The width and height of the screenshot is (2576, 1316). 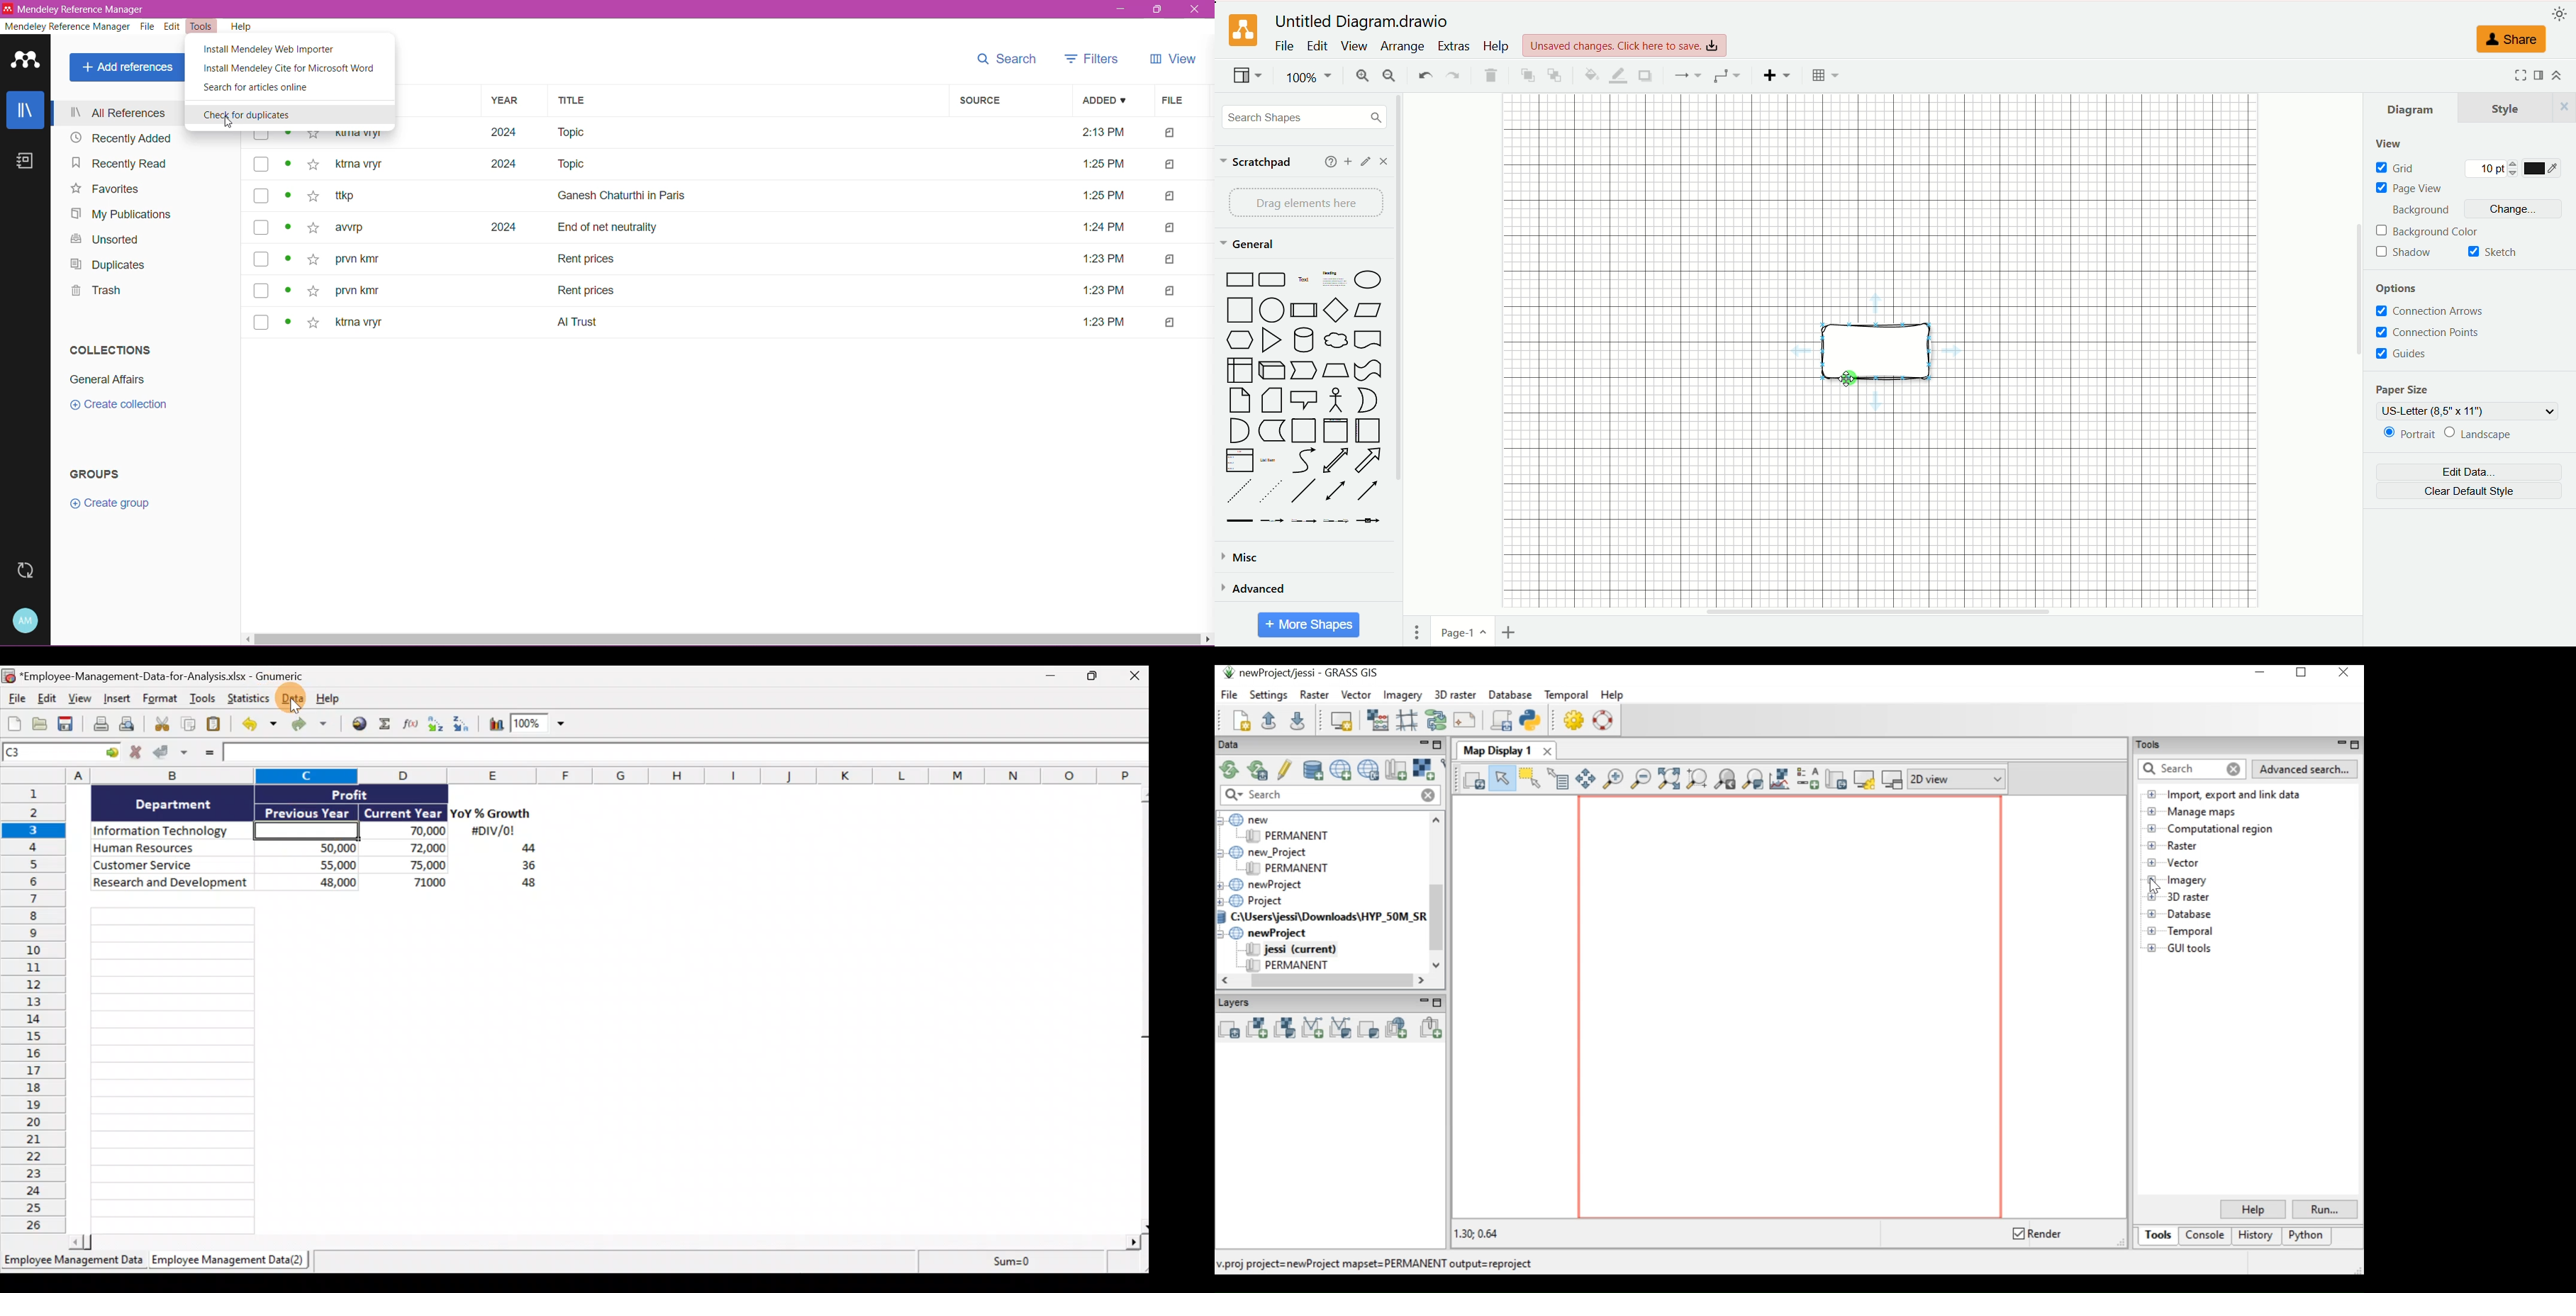 I want to click on favourite, so click(x=314, y=290).